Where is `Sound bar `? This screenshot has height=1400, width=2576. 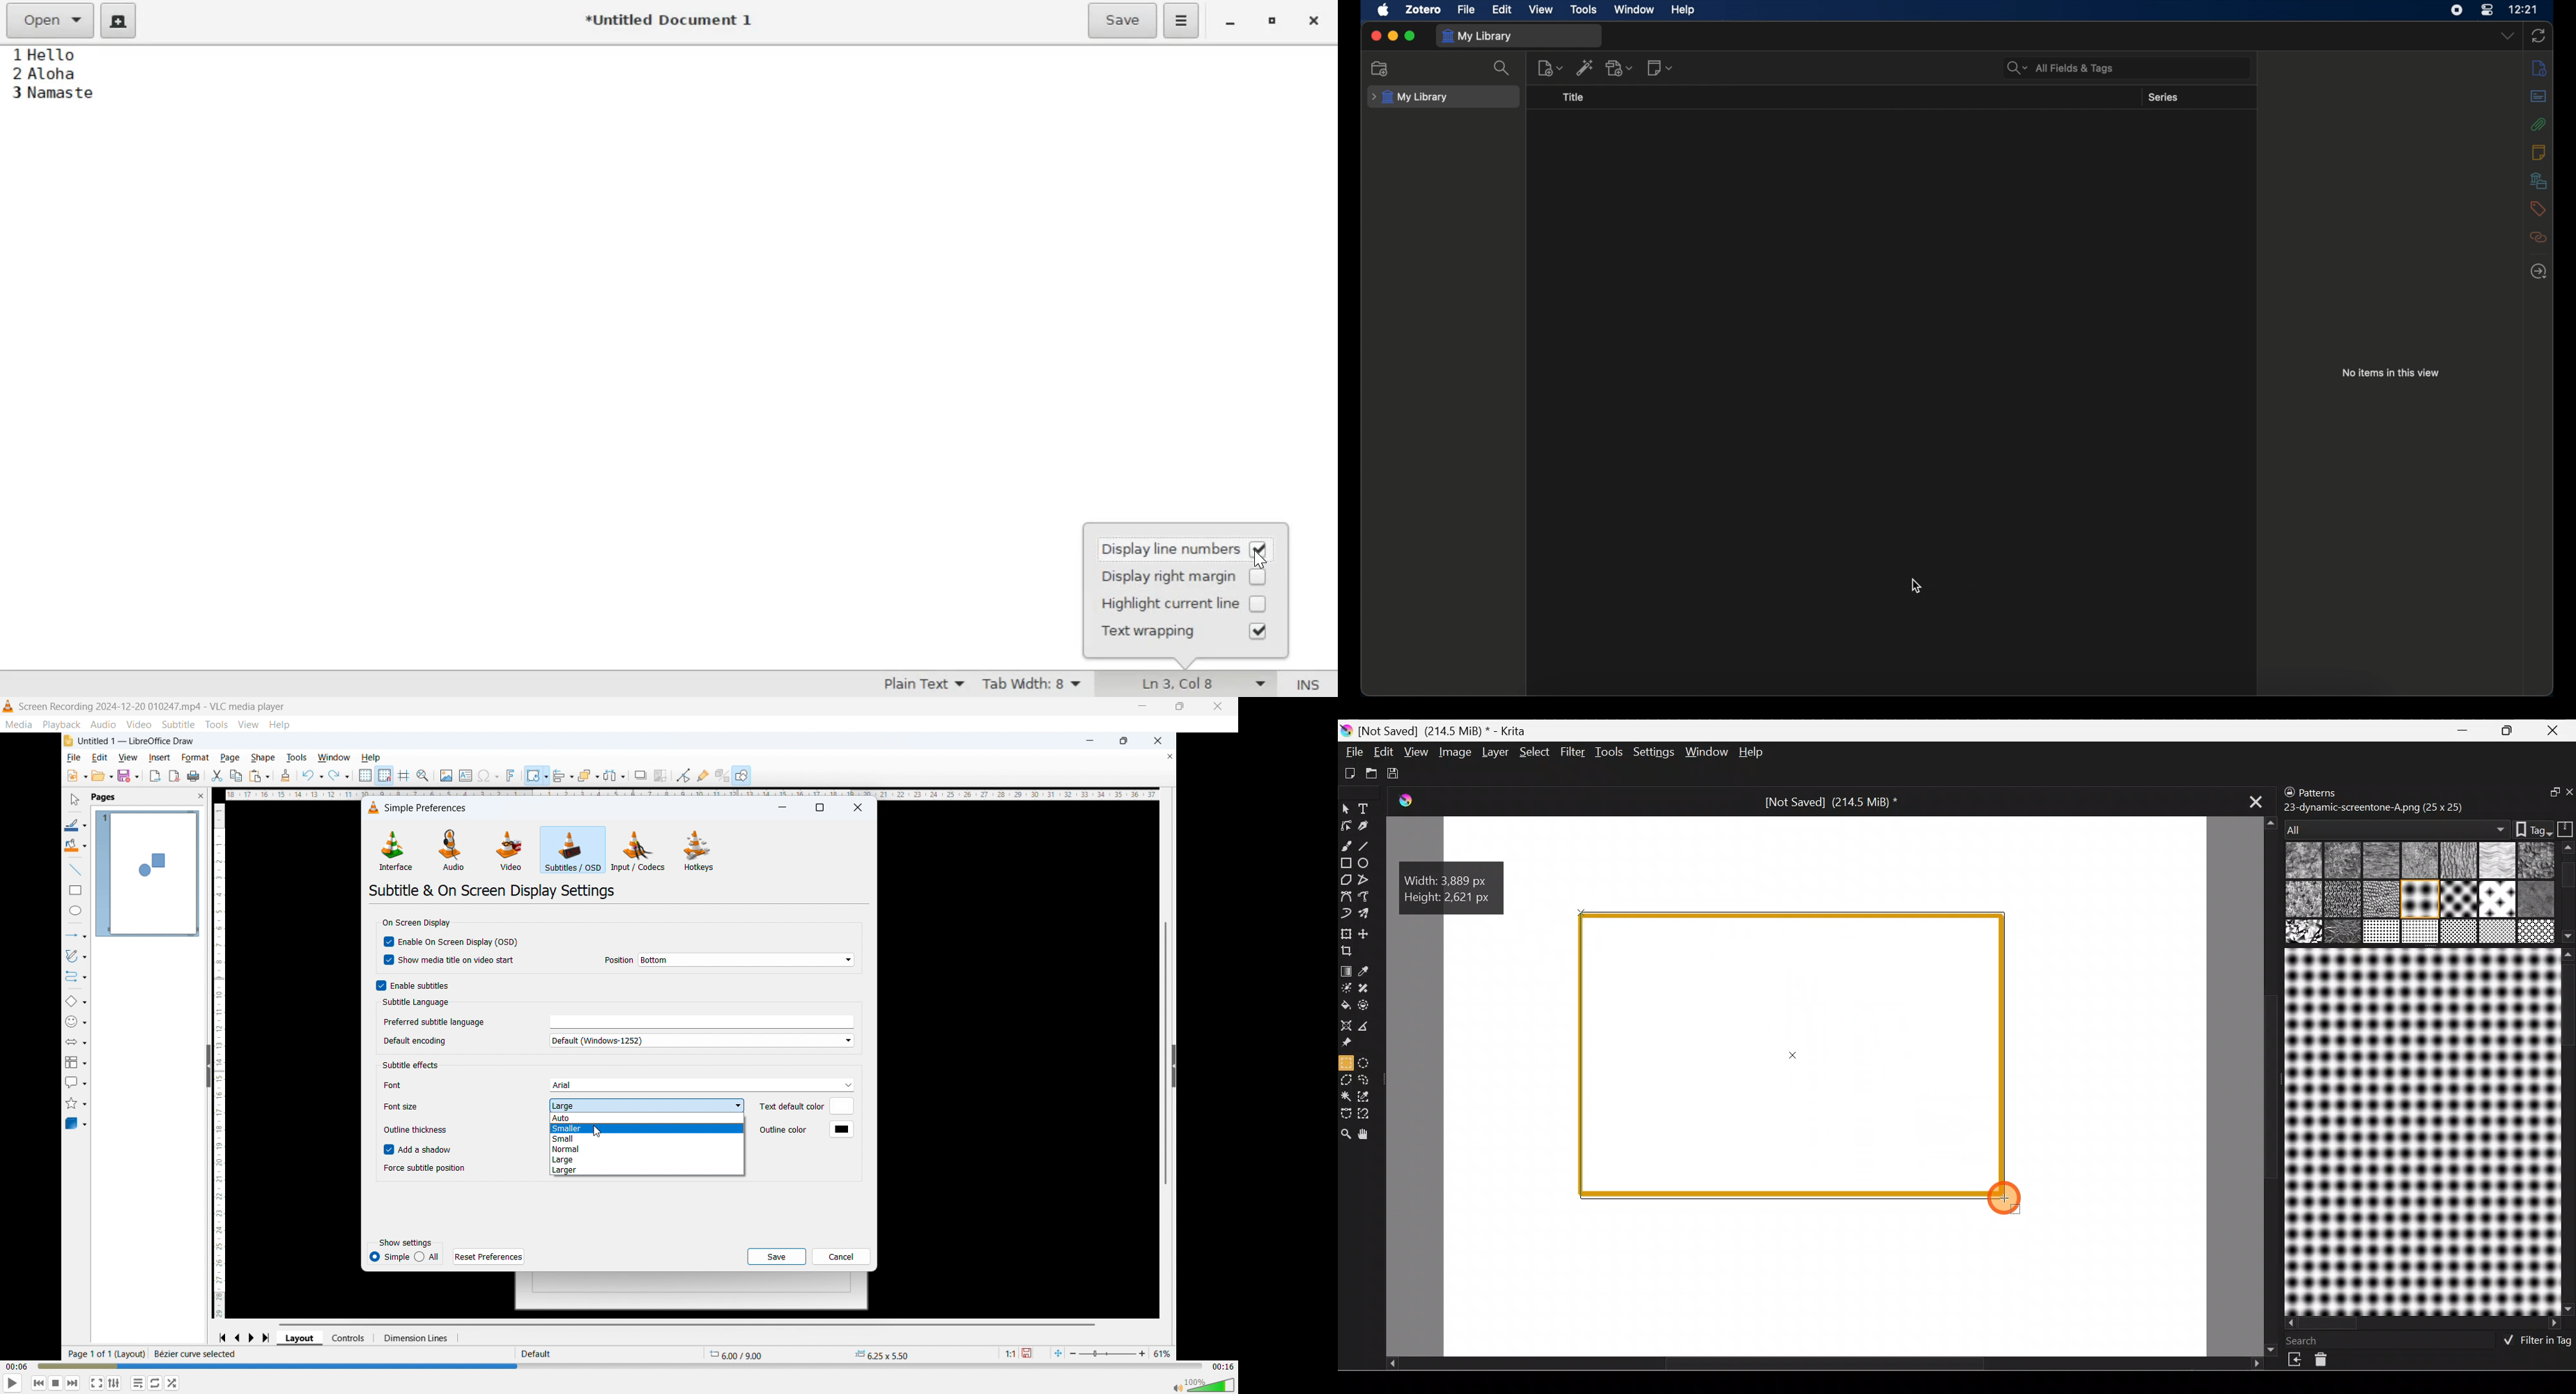 Sound bar  is located at coordinates (1201, 1385).